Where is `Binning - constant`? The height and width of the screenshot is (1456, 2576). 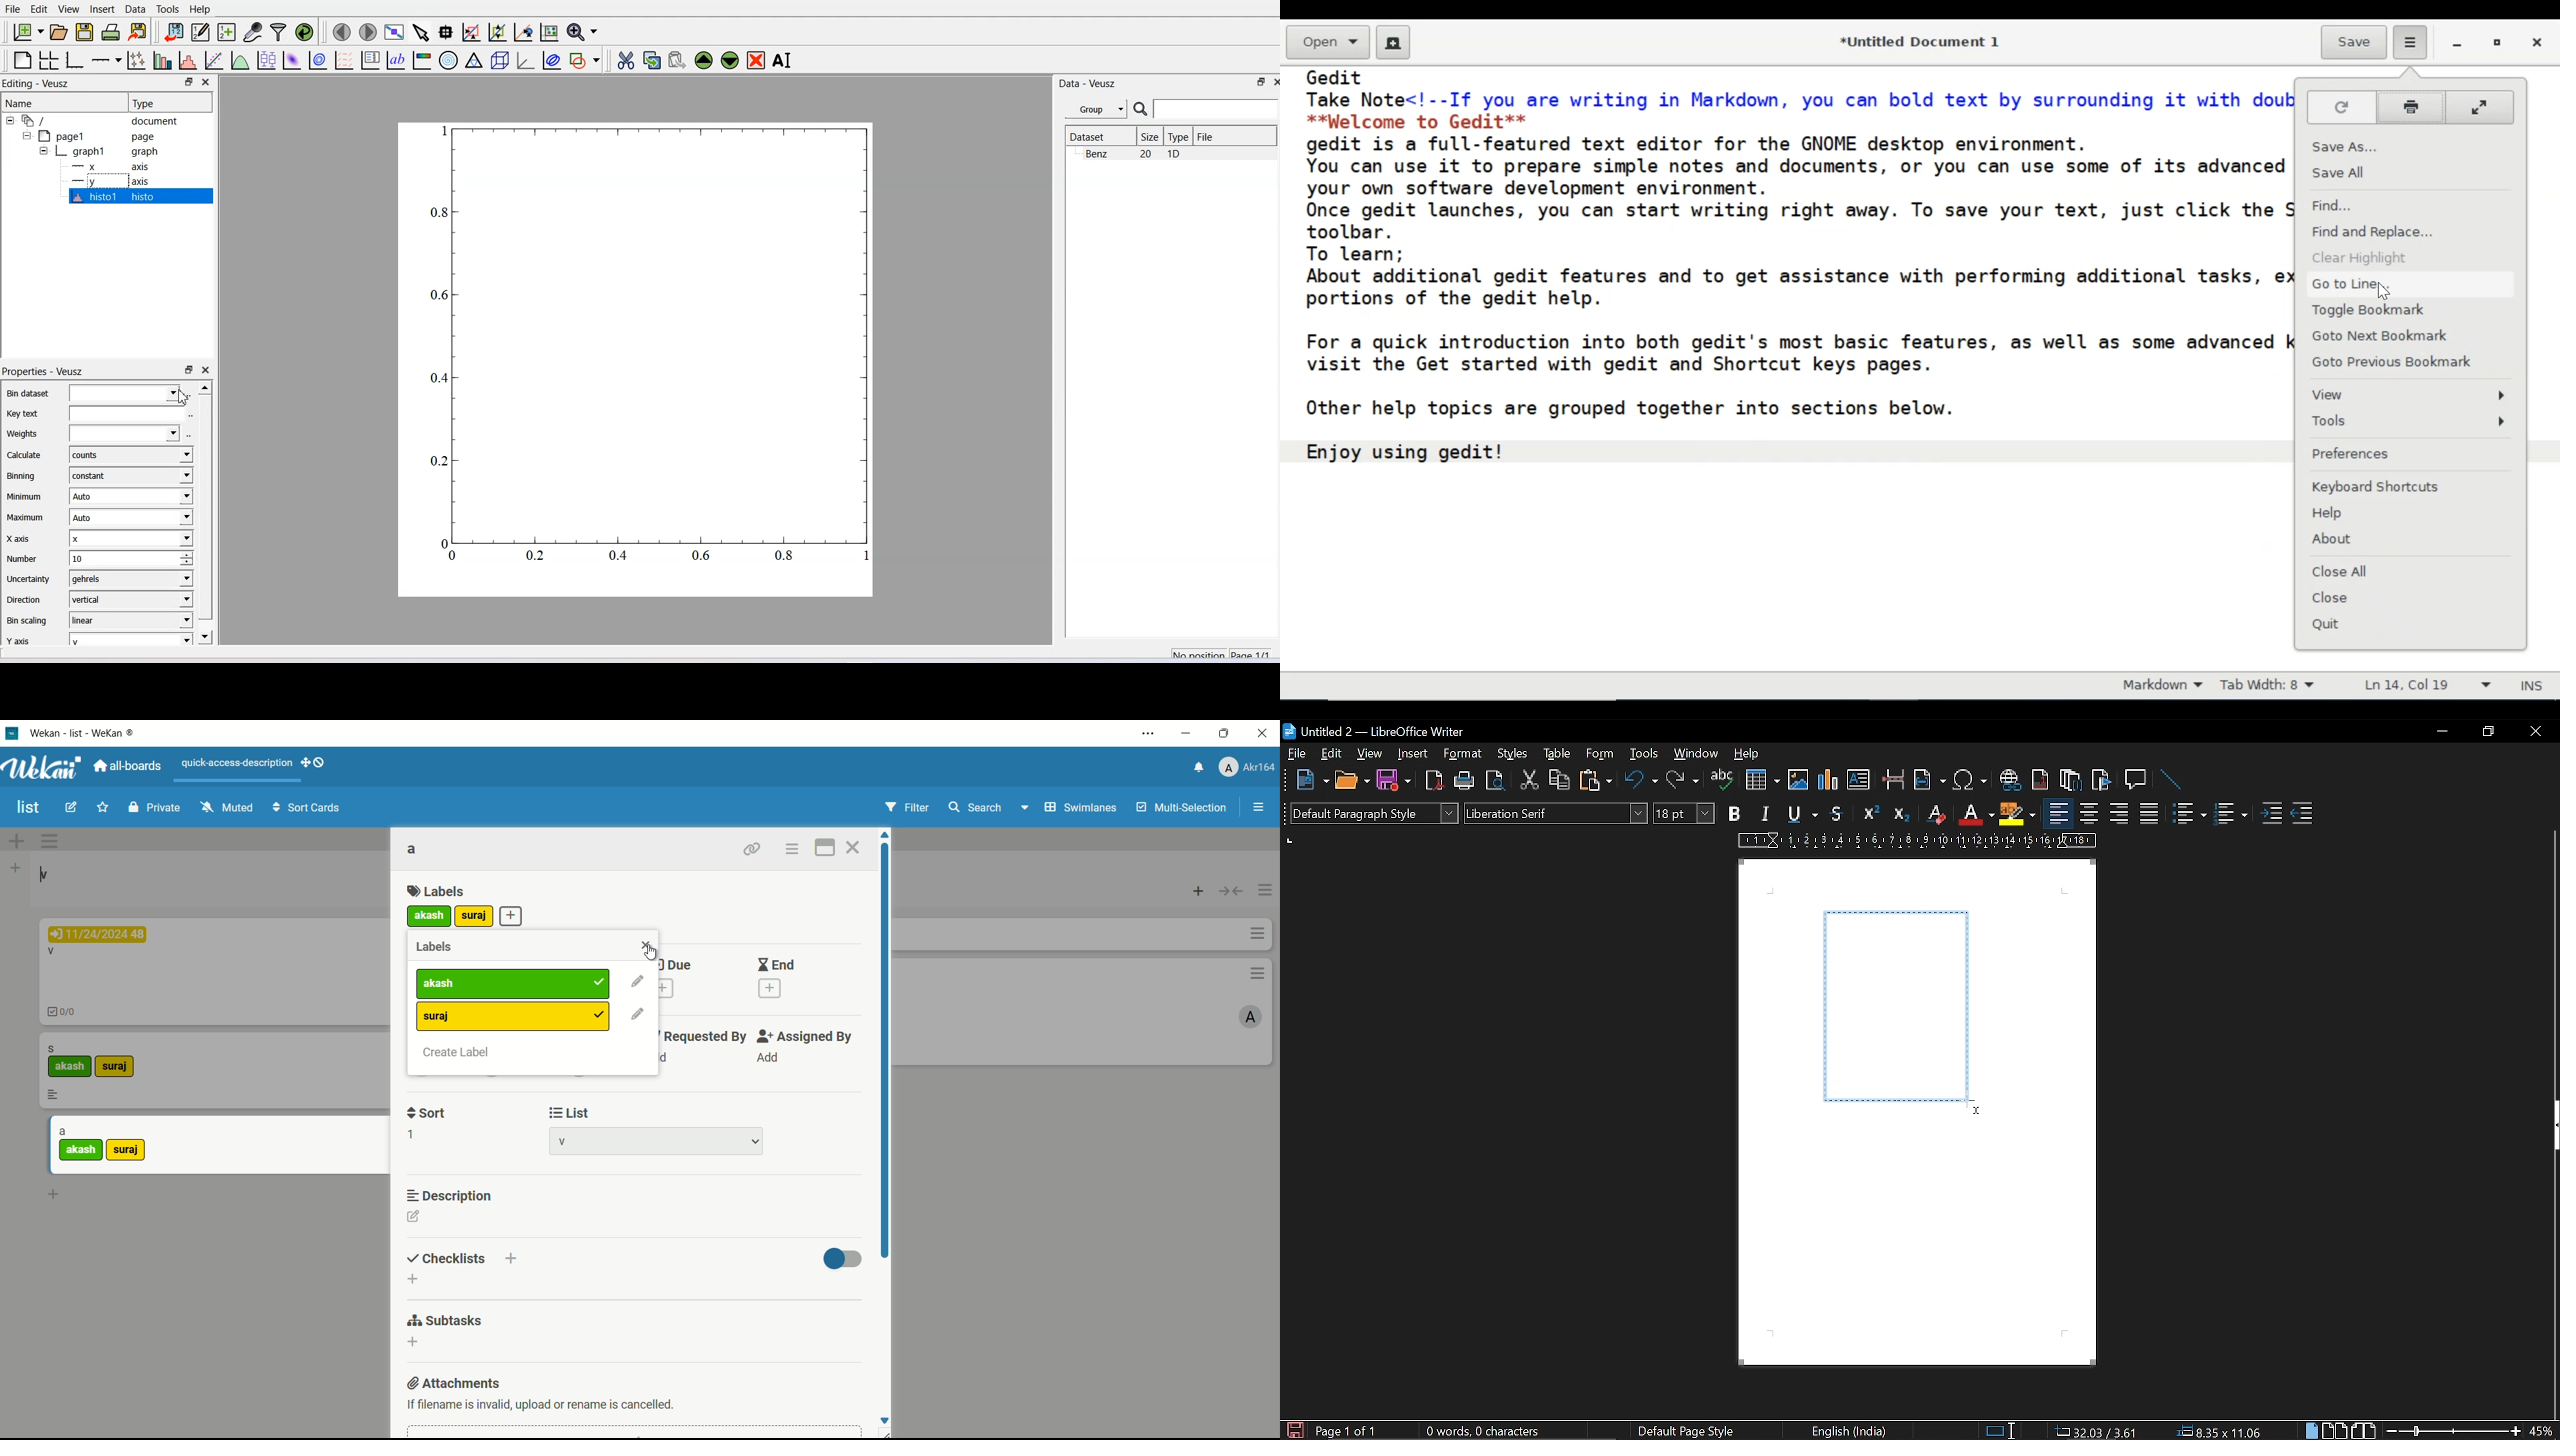
Binning - constant is located at coordinates (98, 475).